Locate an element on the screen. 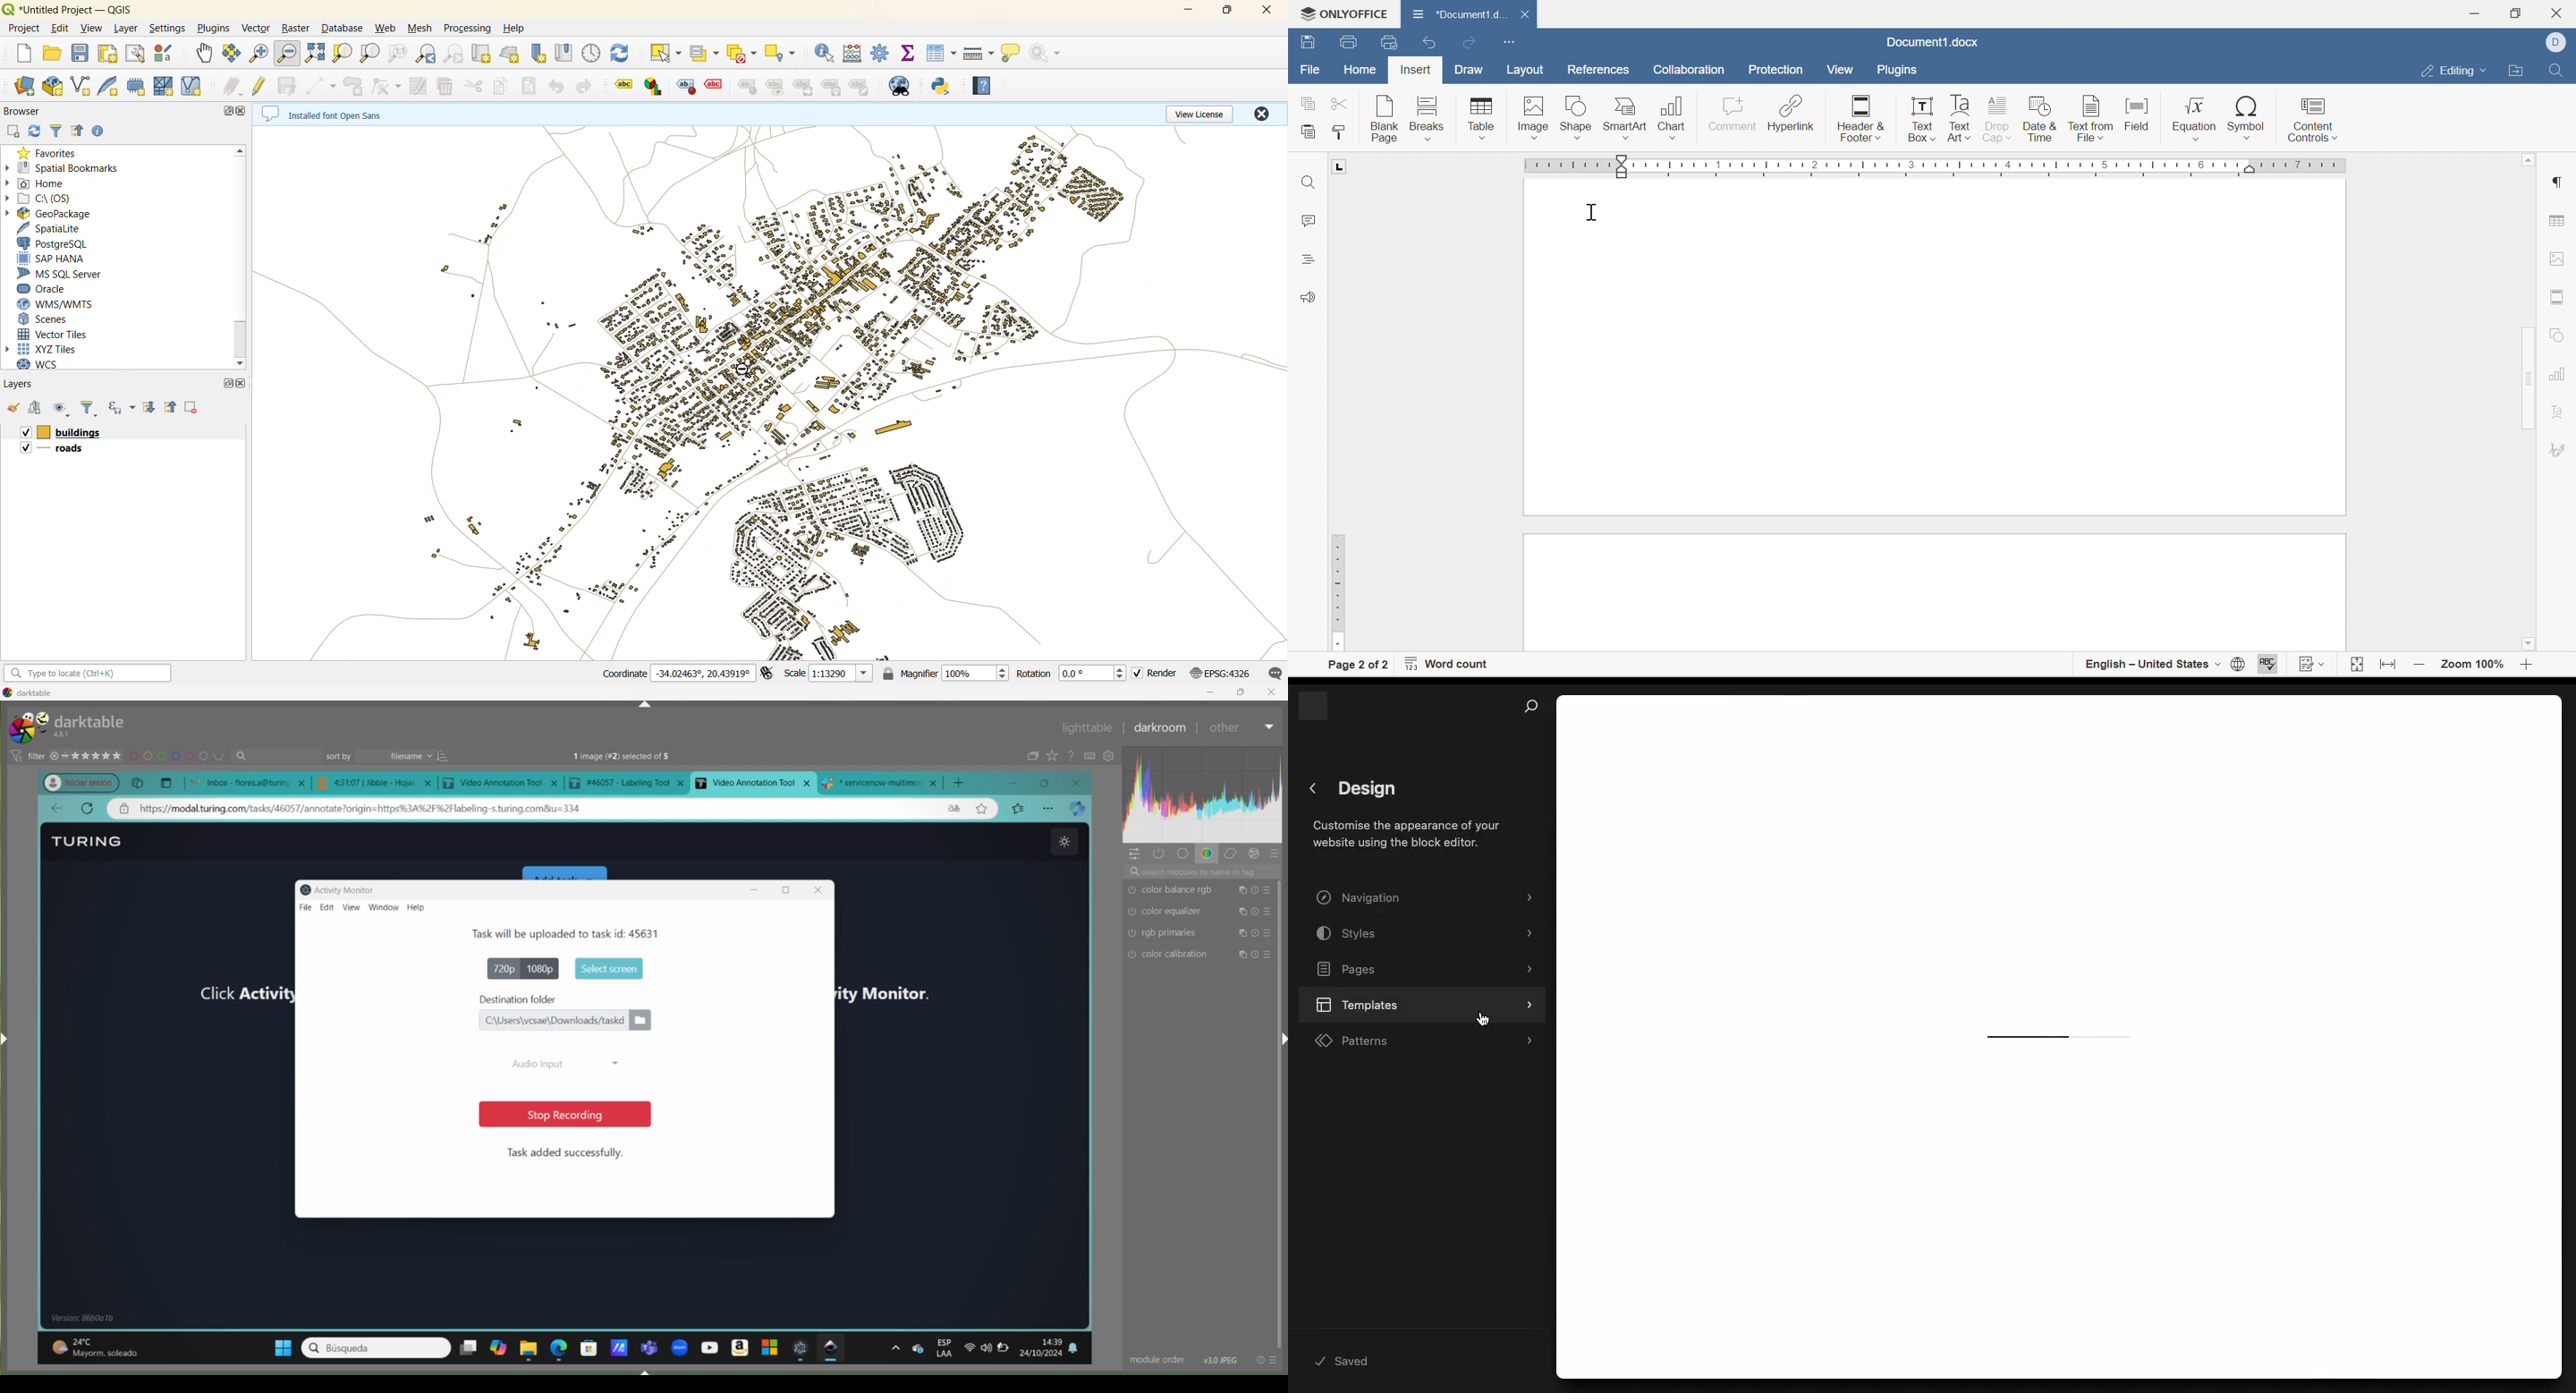 Image resolution: width=2576 pixels, height=1400 pixels. mesh is located at coordinates (423, 28).